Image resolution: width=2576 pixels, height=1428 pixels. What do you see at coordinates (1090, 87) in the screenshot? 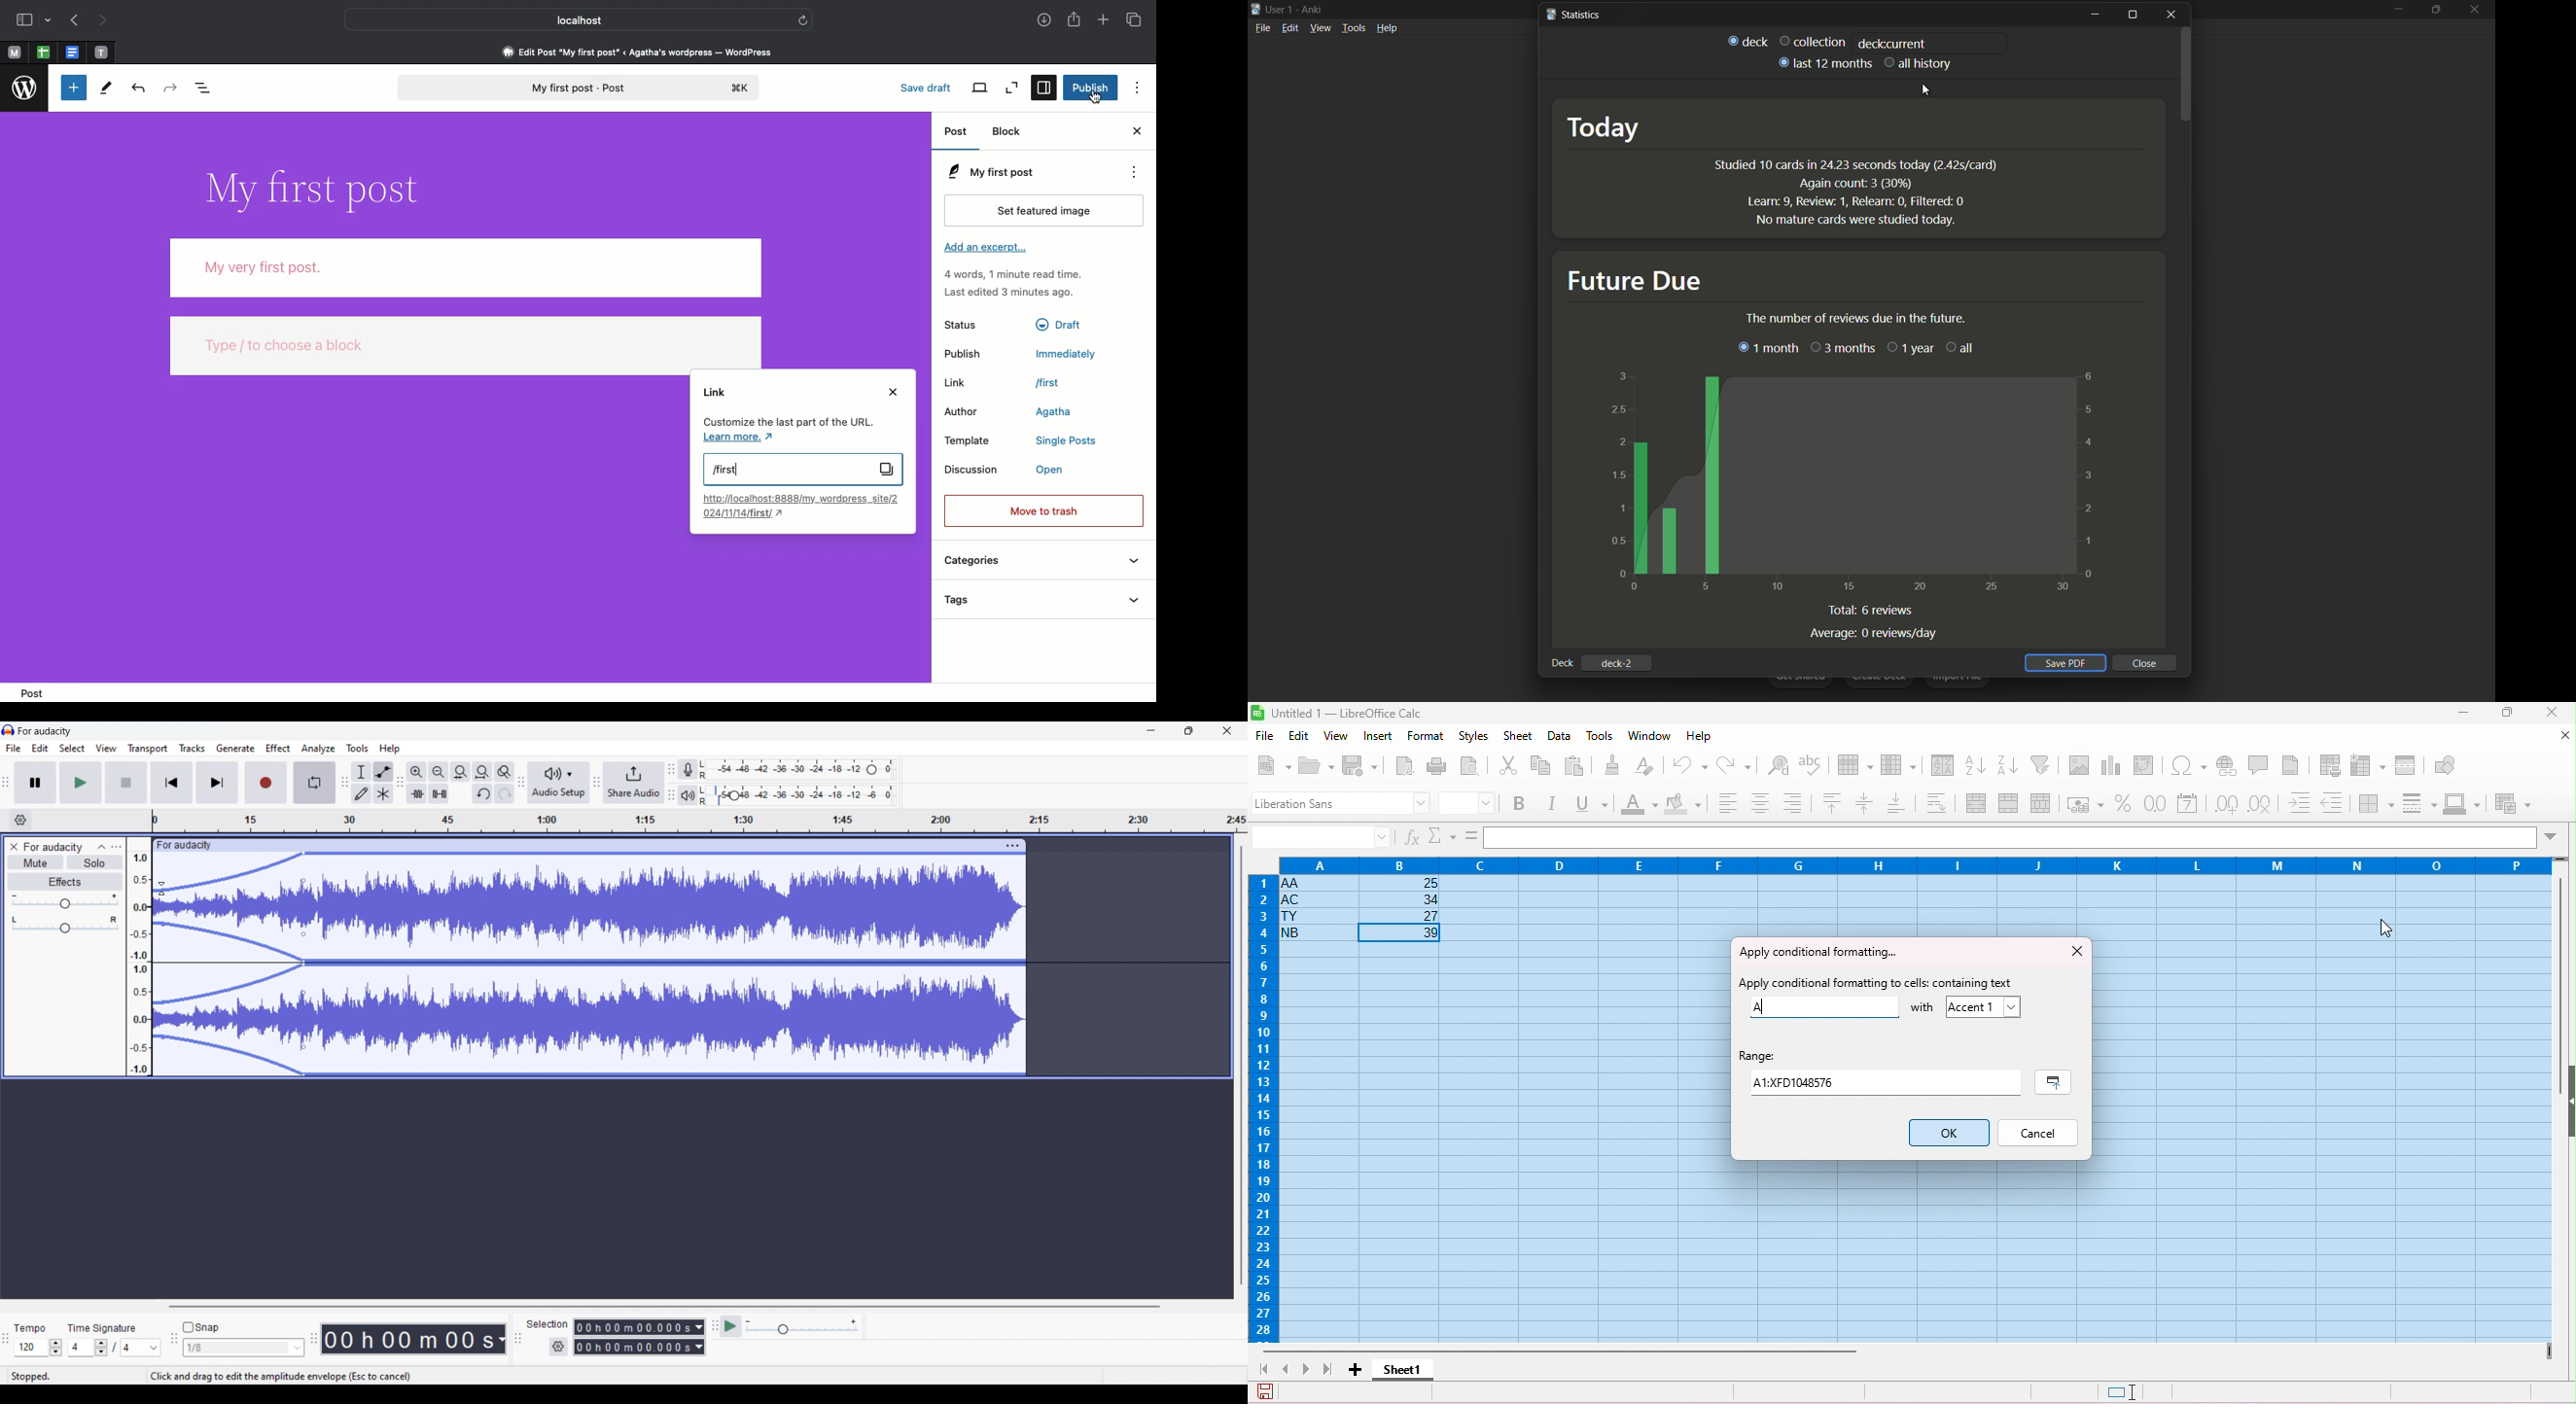
I see `Publish` at bounding box center [1090, 87].